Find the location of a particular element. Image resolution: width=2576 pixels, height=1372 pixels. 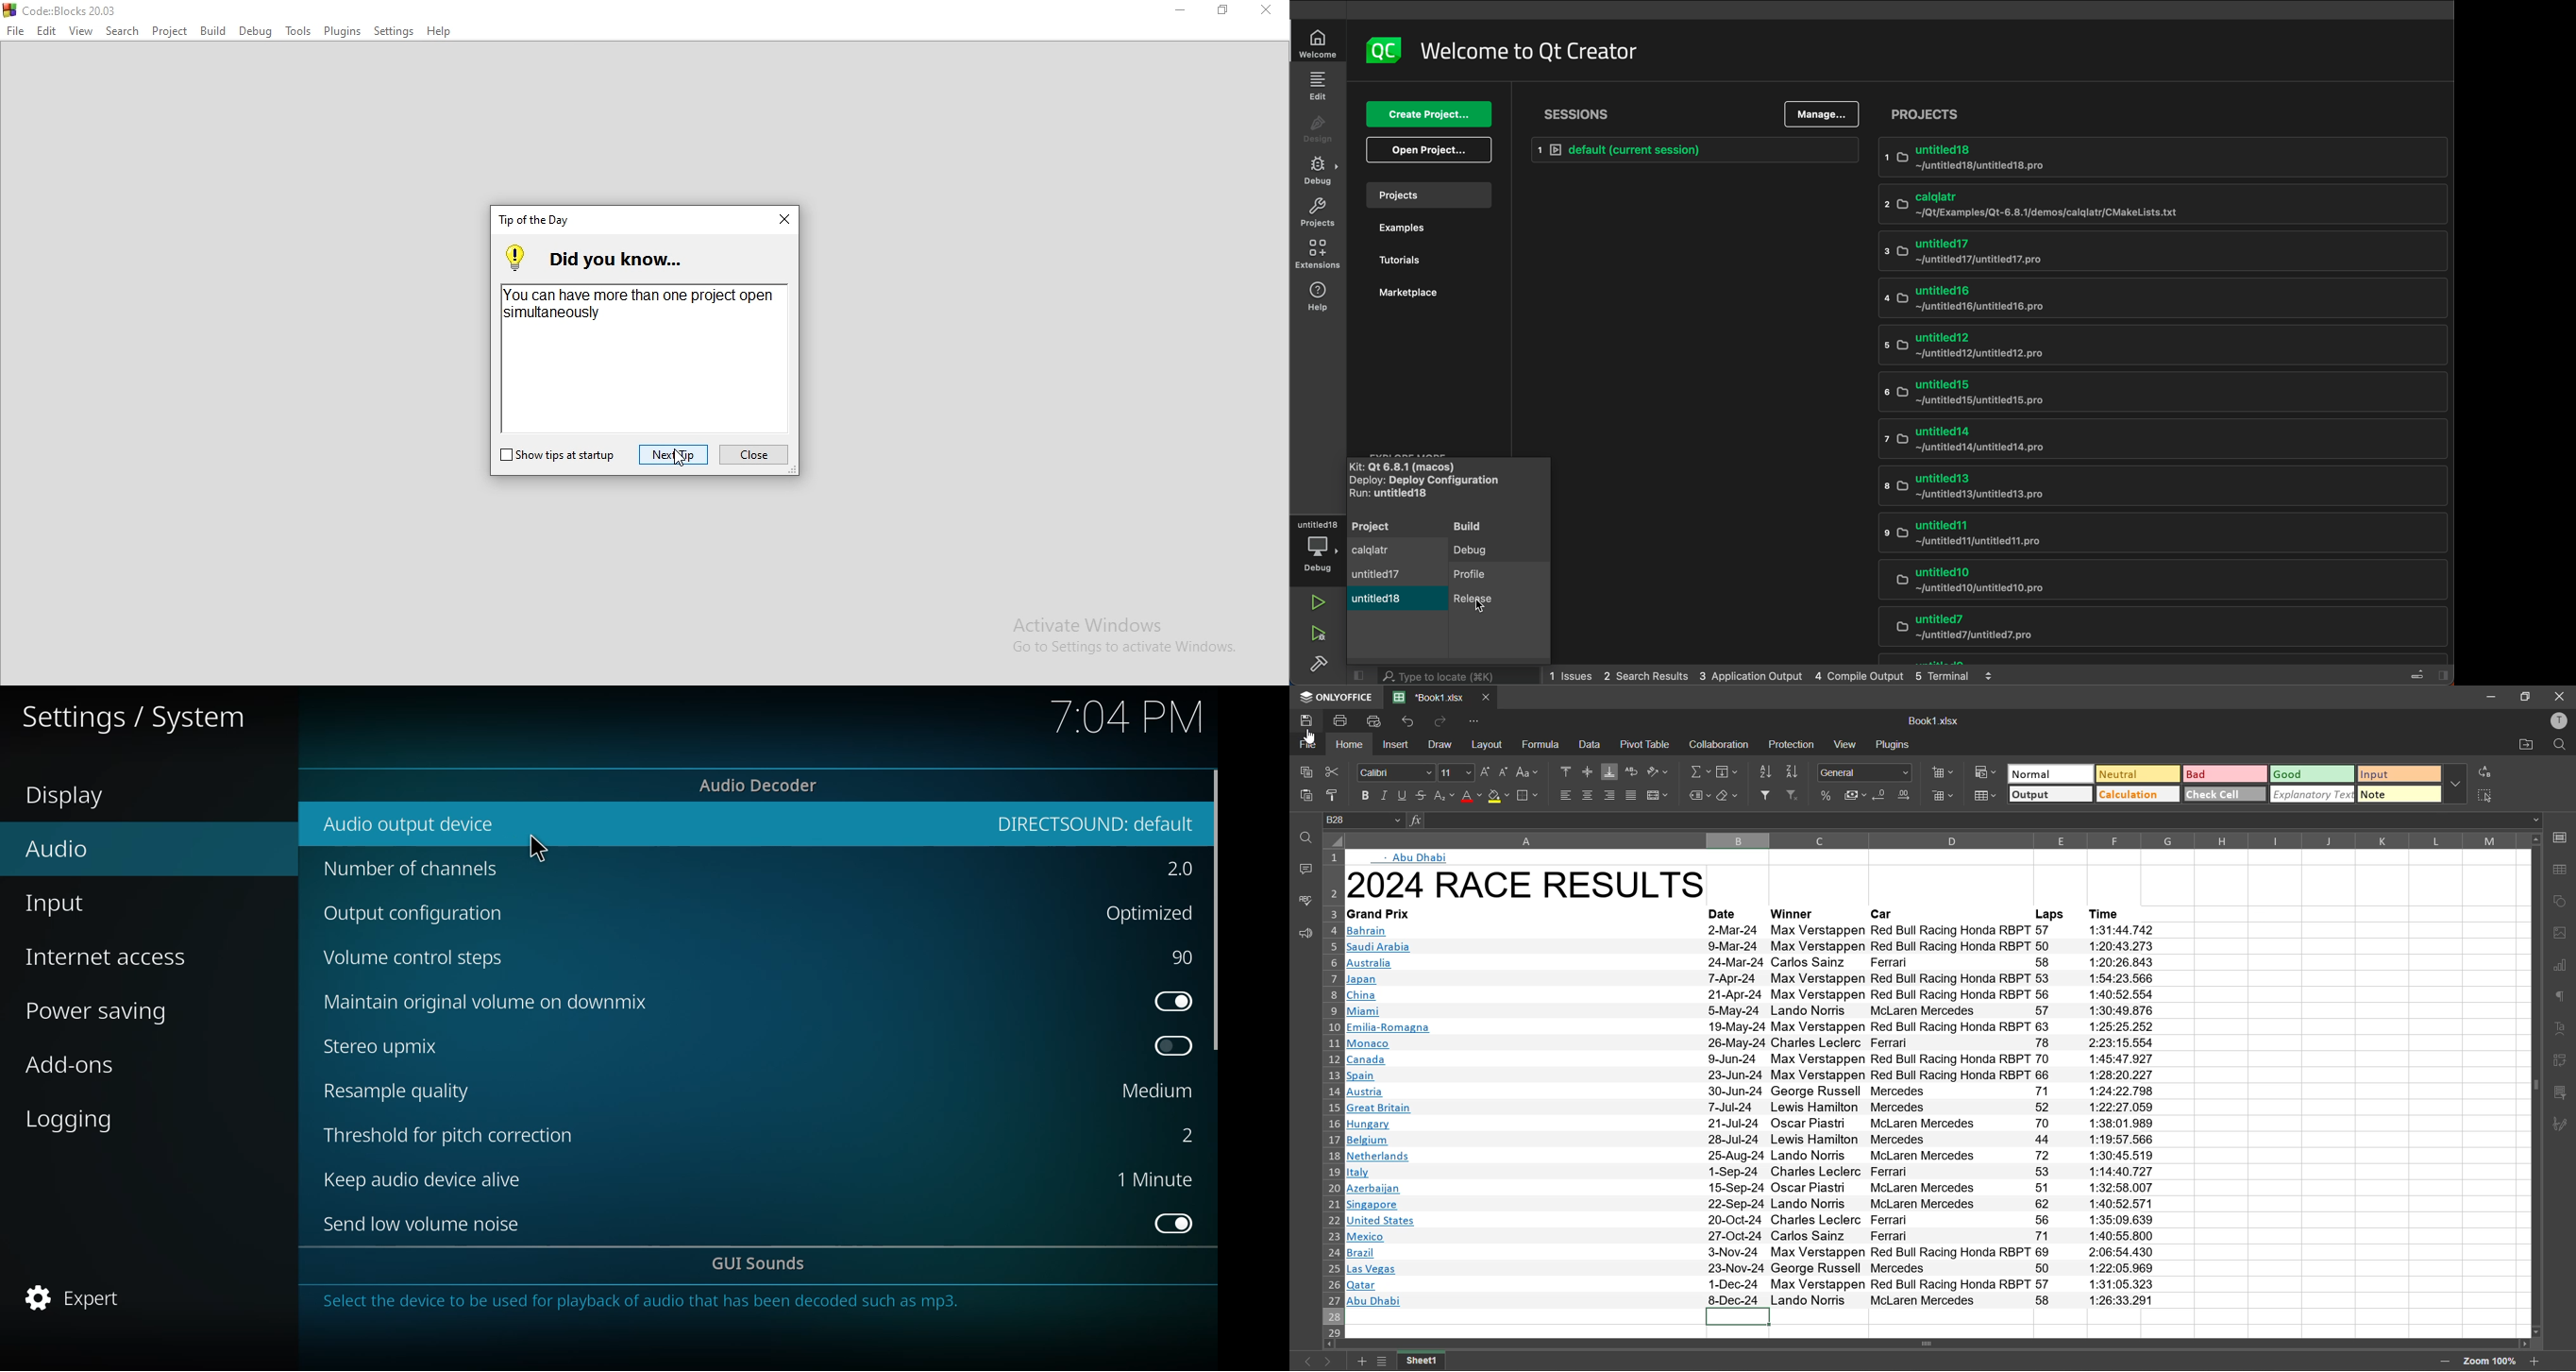

underline is located at coordinates (1405, 796).